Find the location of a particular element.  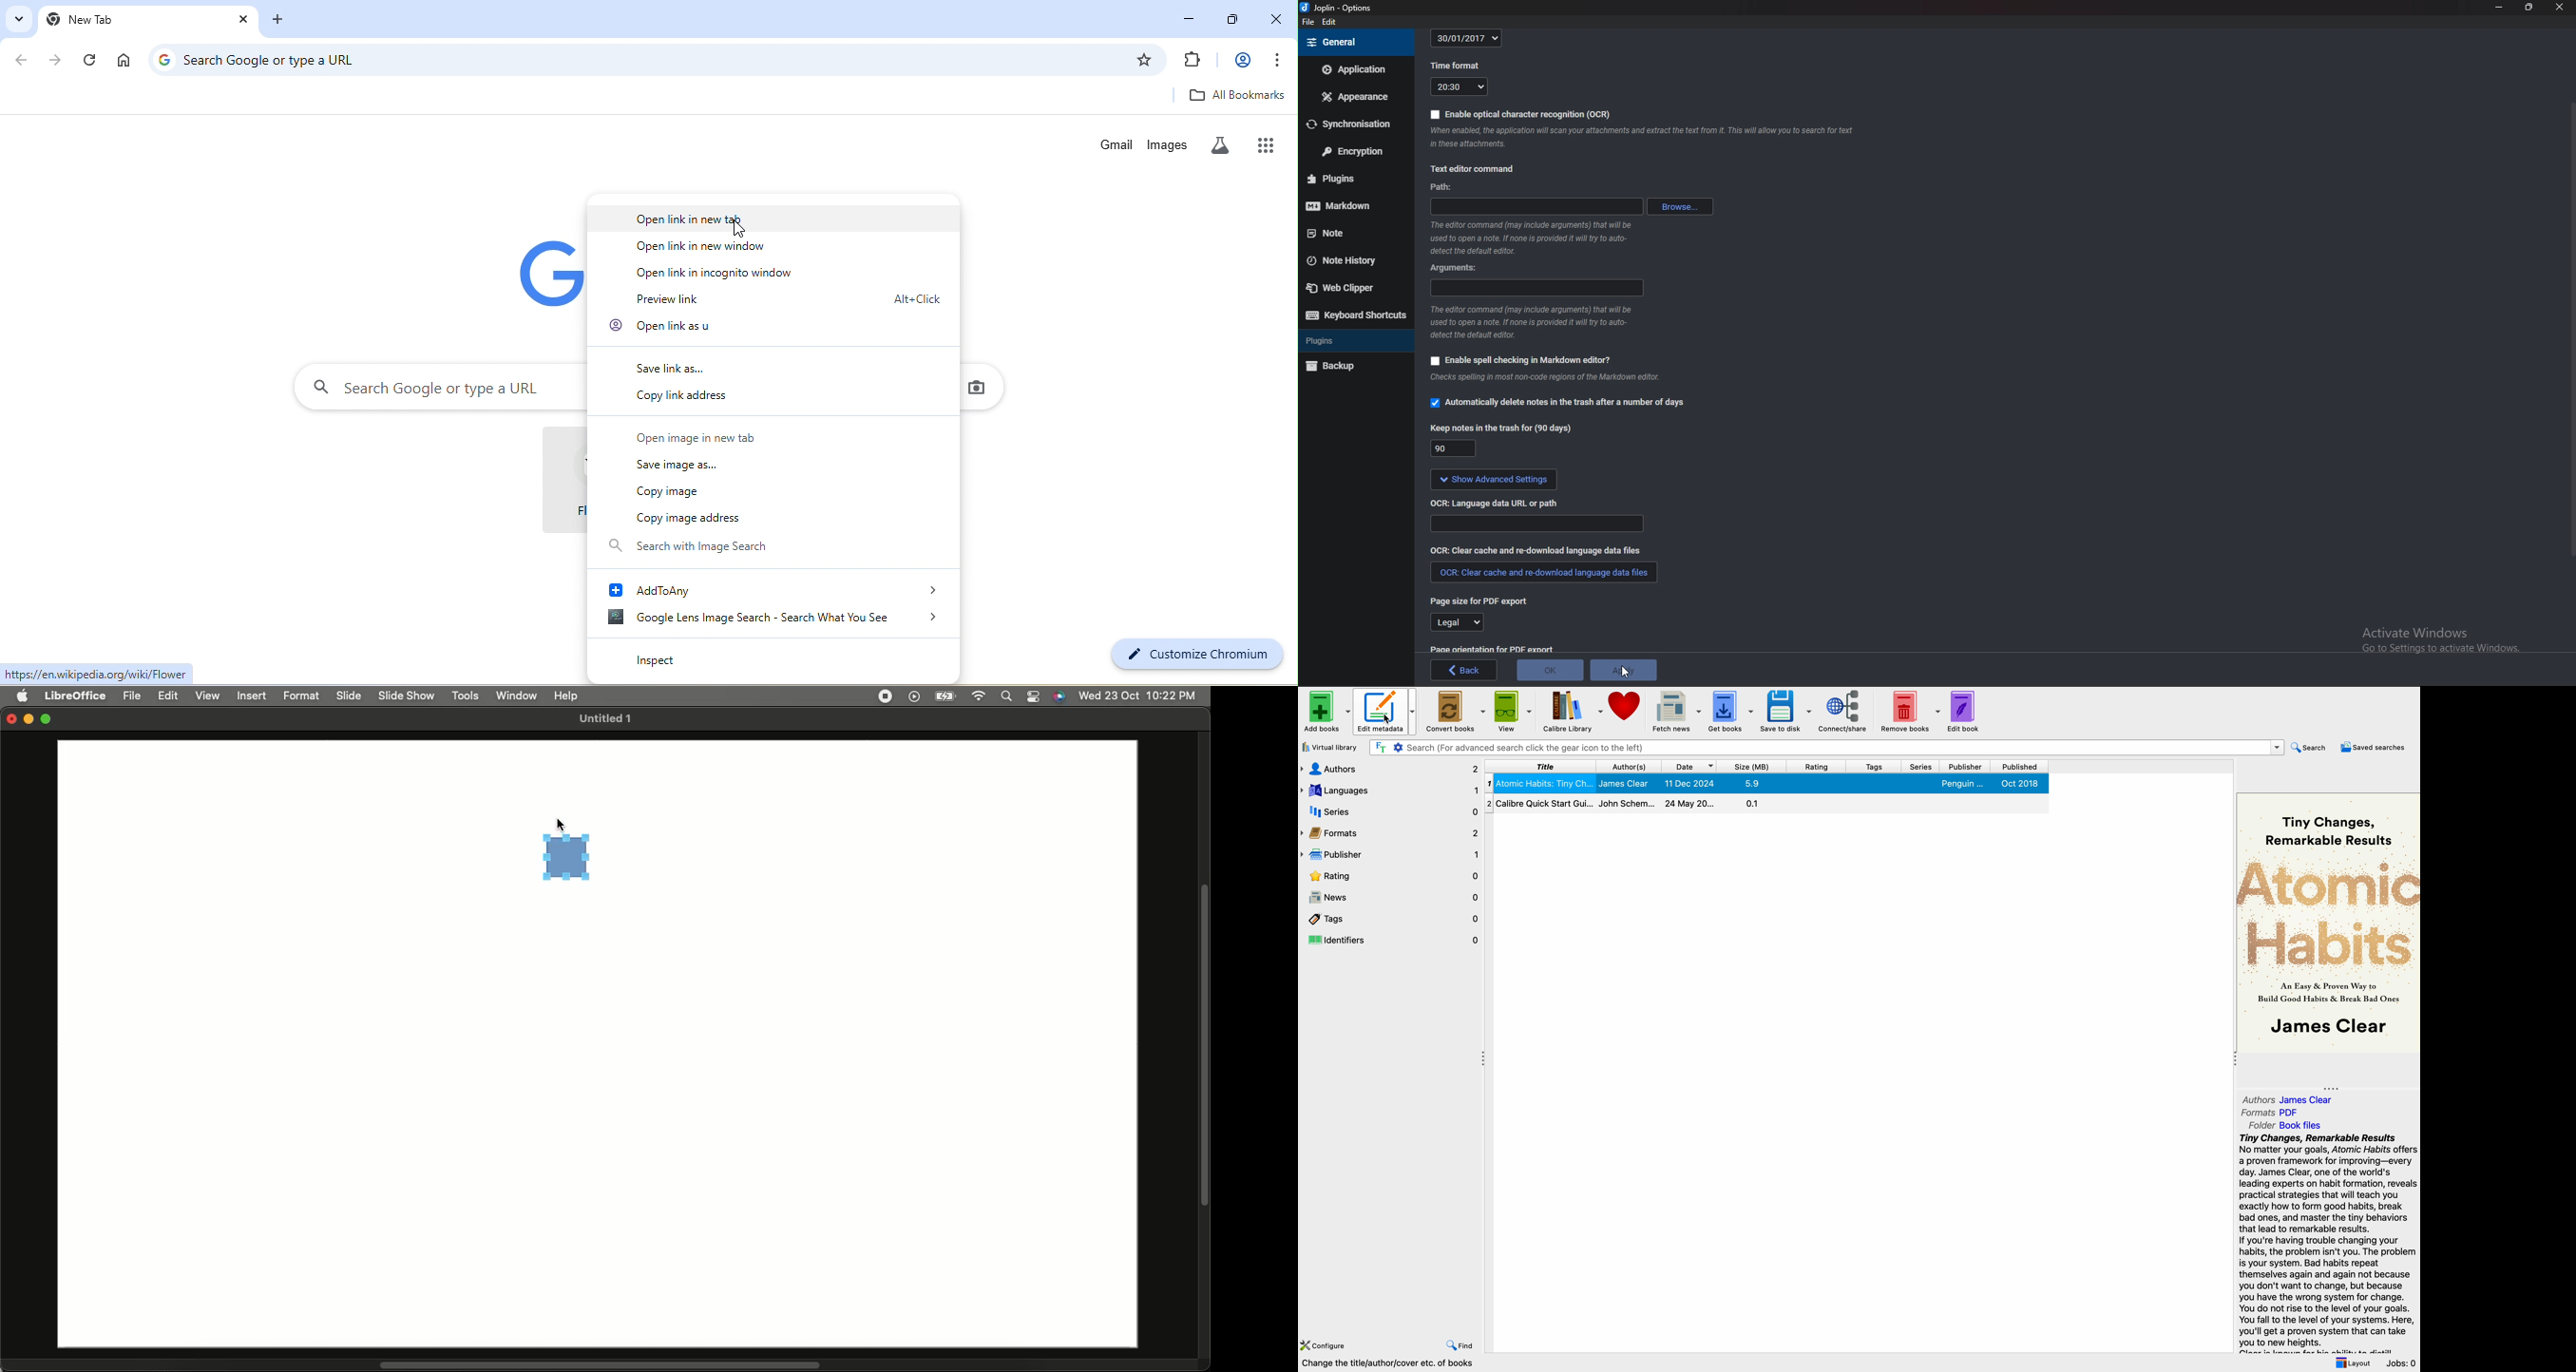

authors is located at coordinates (1390, 768).